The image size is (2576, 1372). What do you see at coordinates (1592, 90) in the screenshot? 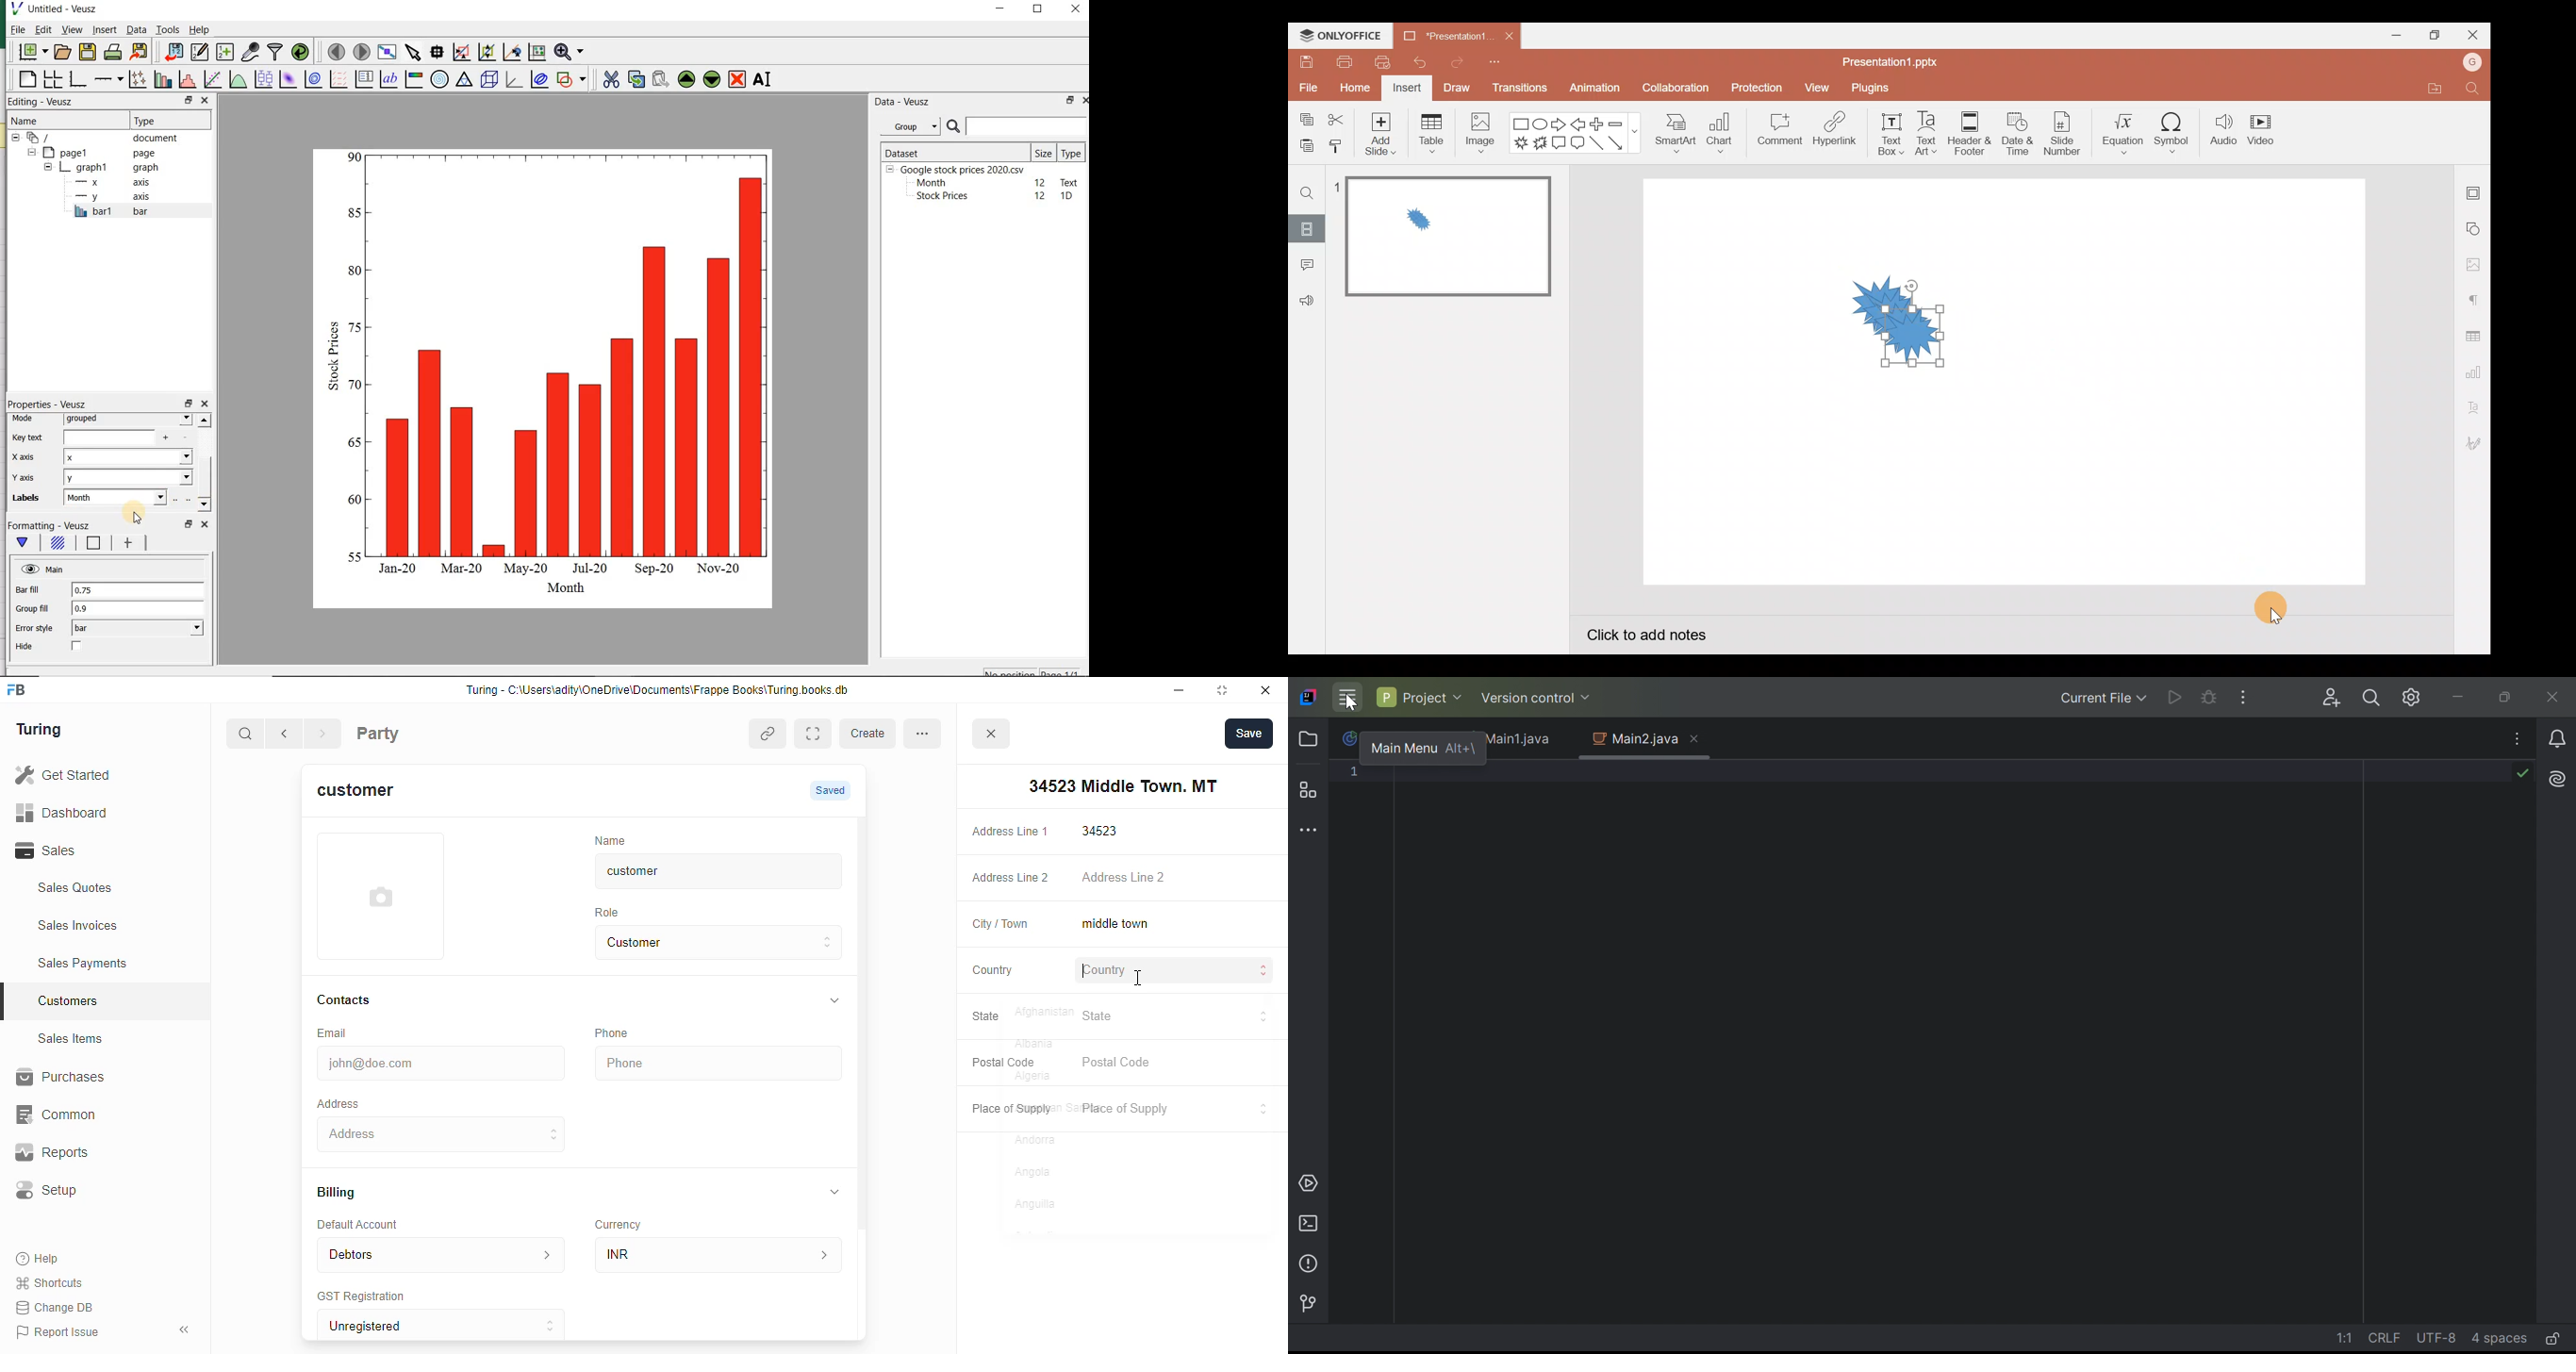
I see `Animation` at bounding box center [1592, 90].